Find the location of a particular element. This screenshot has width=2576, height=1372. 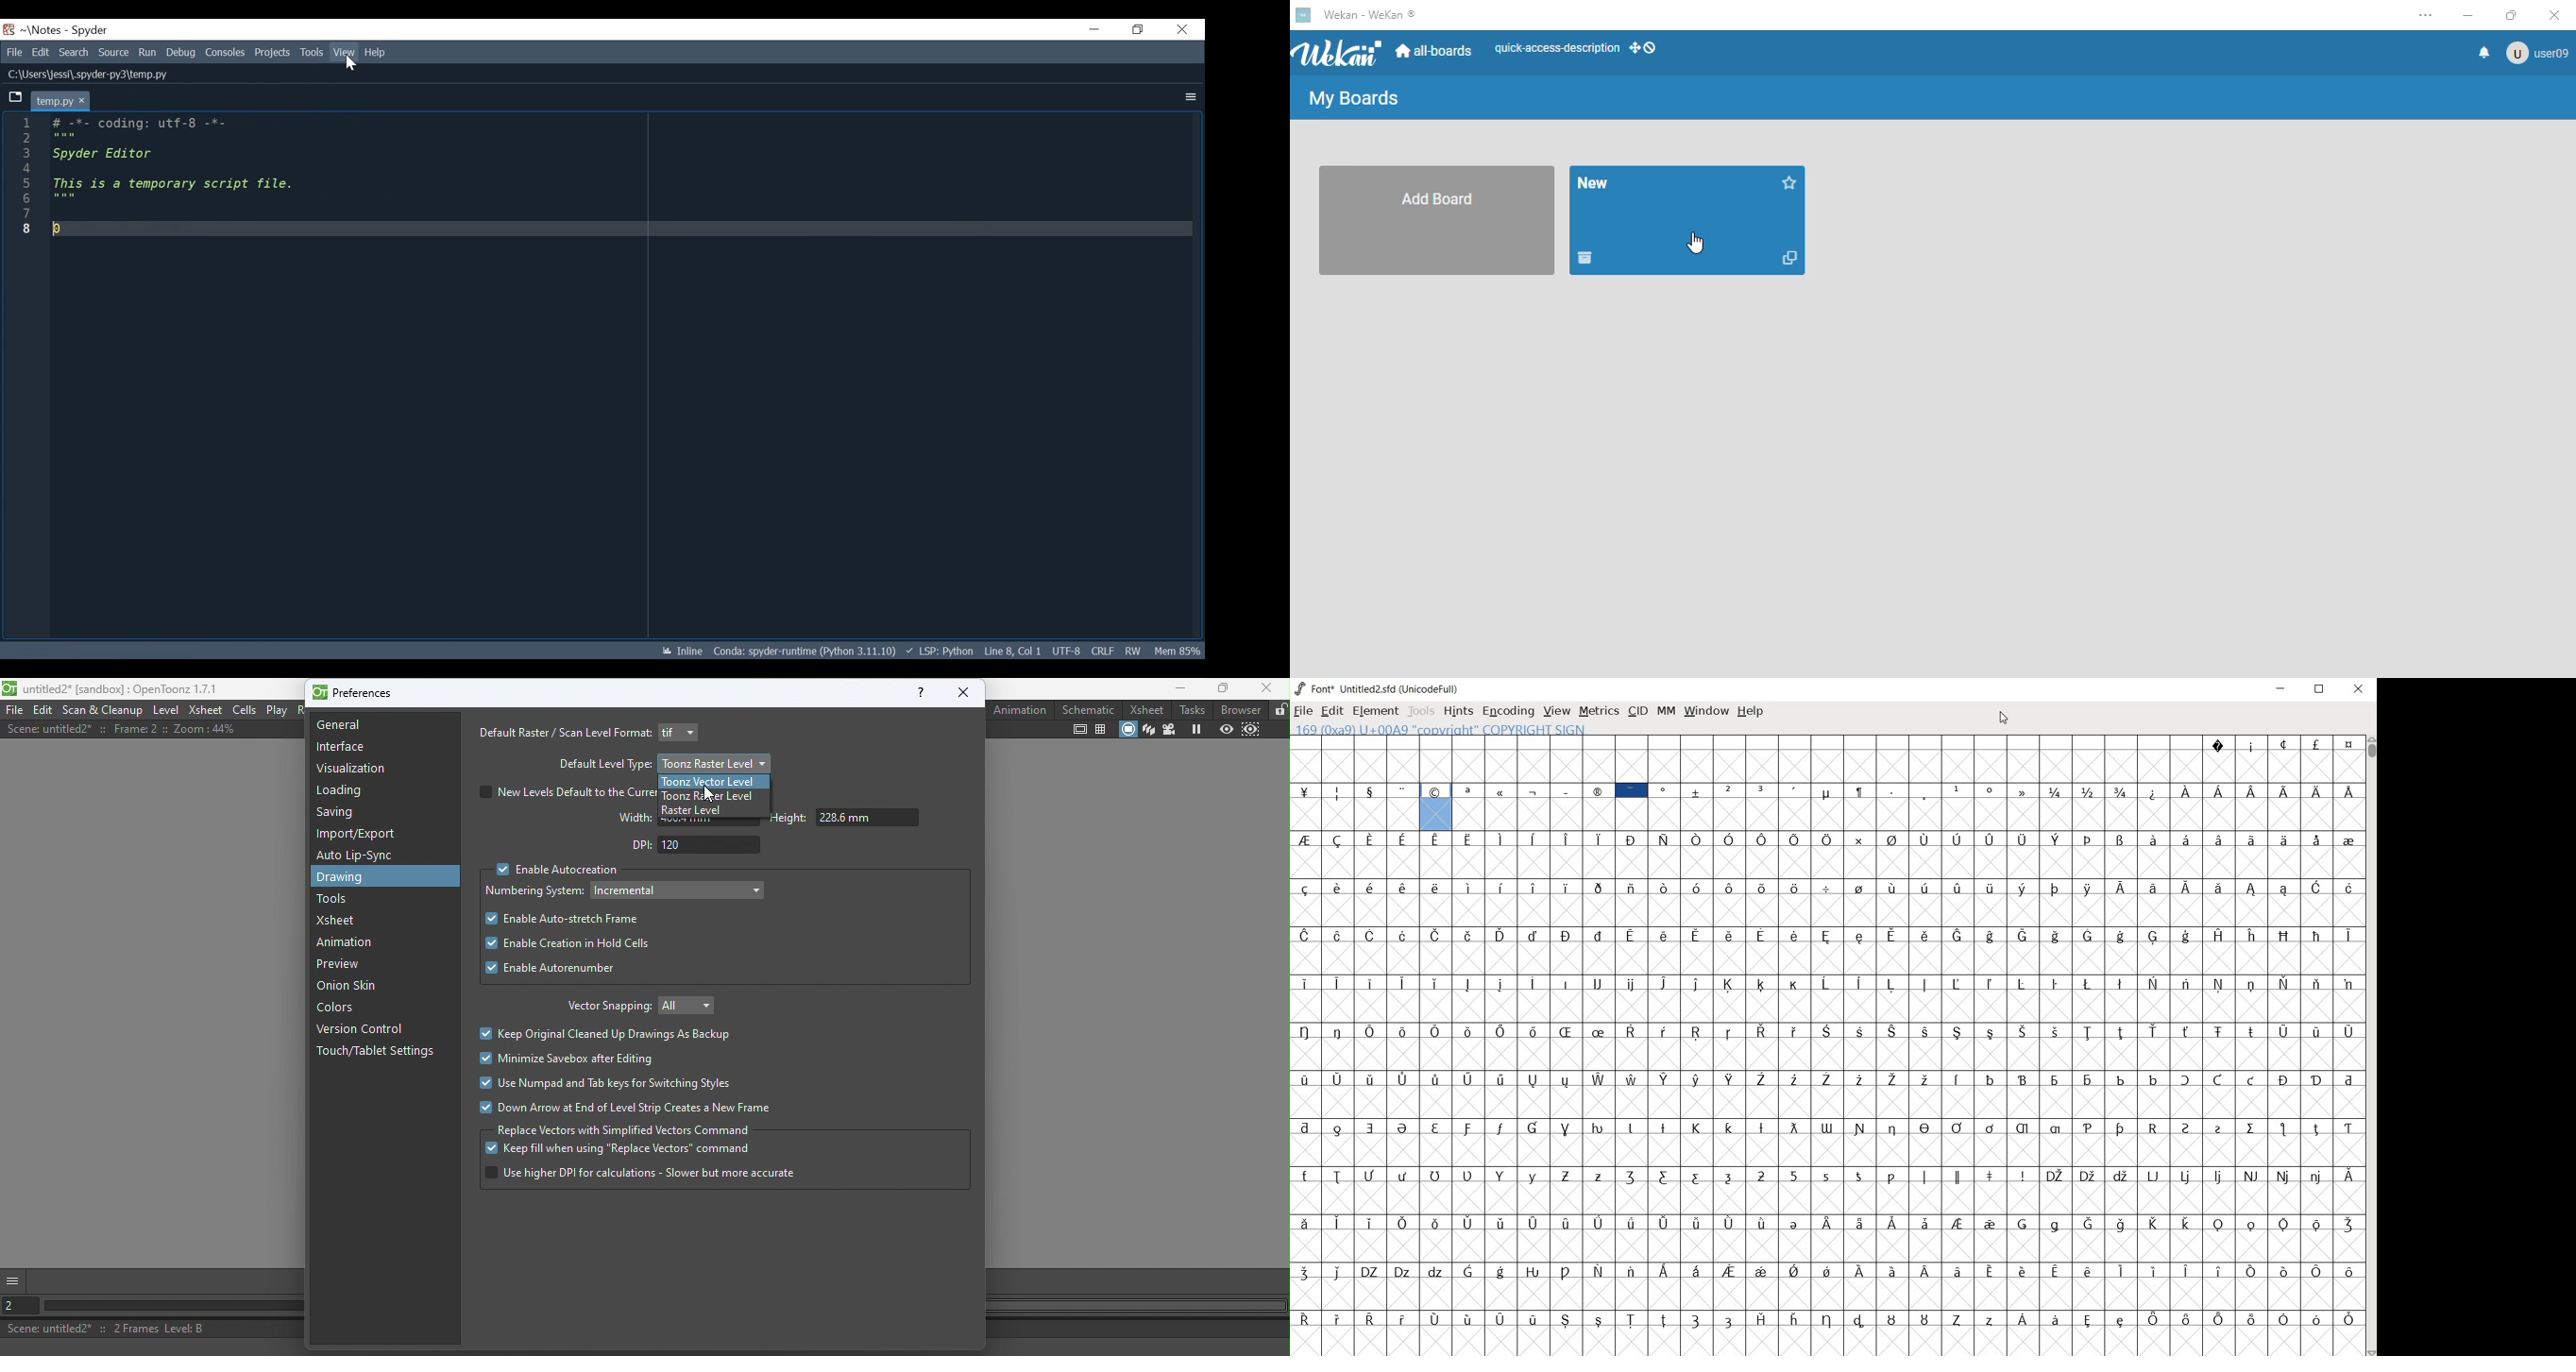

Raster level is located at coordinates (689, 809).